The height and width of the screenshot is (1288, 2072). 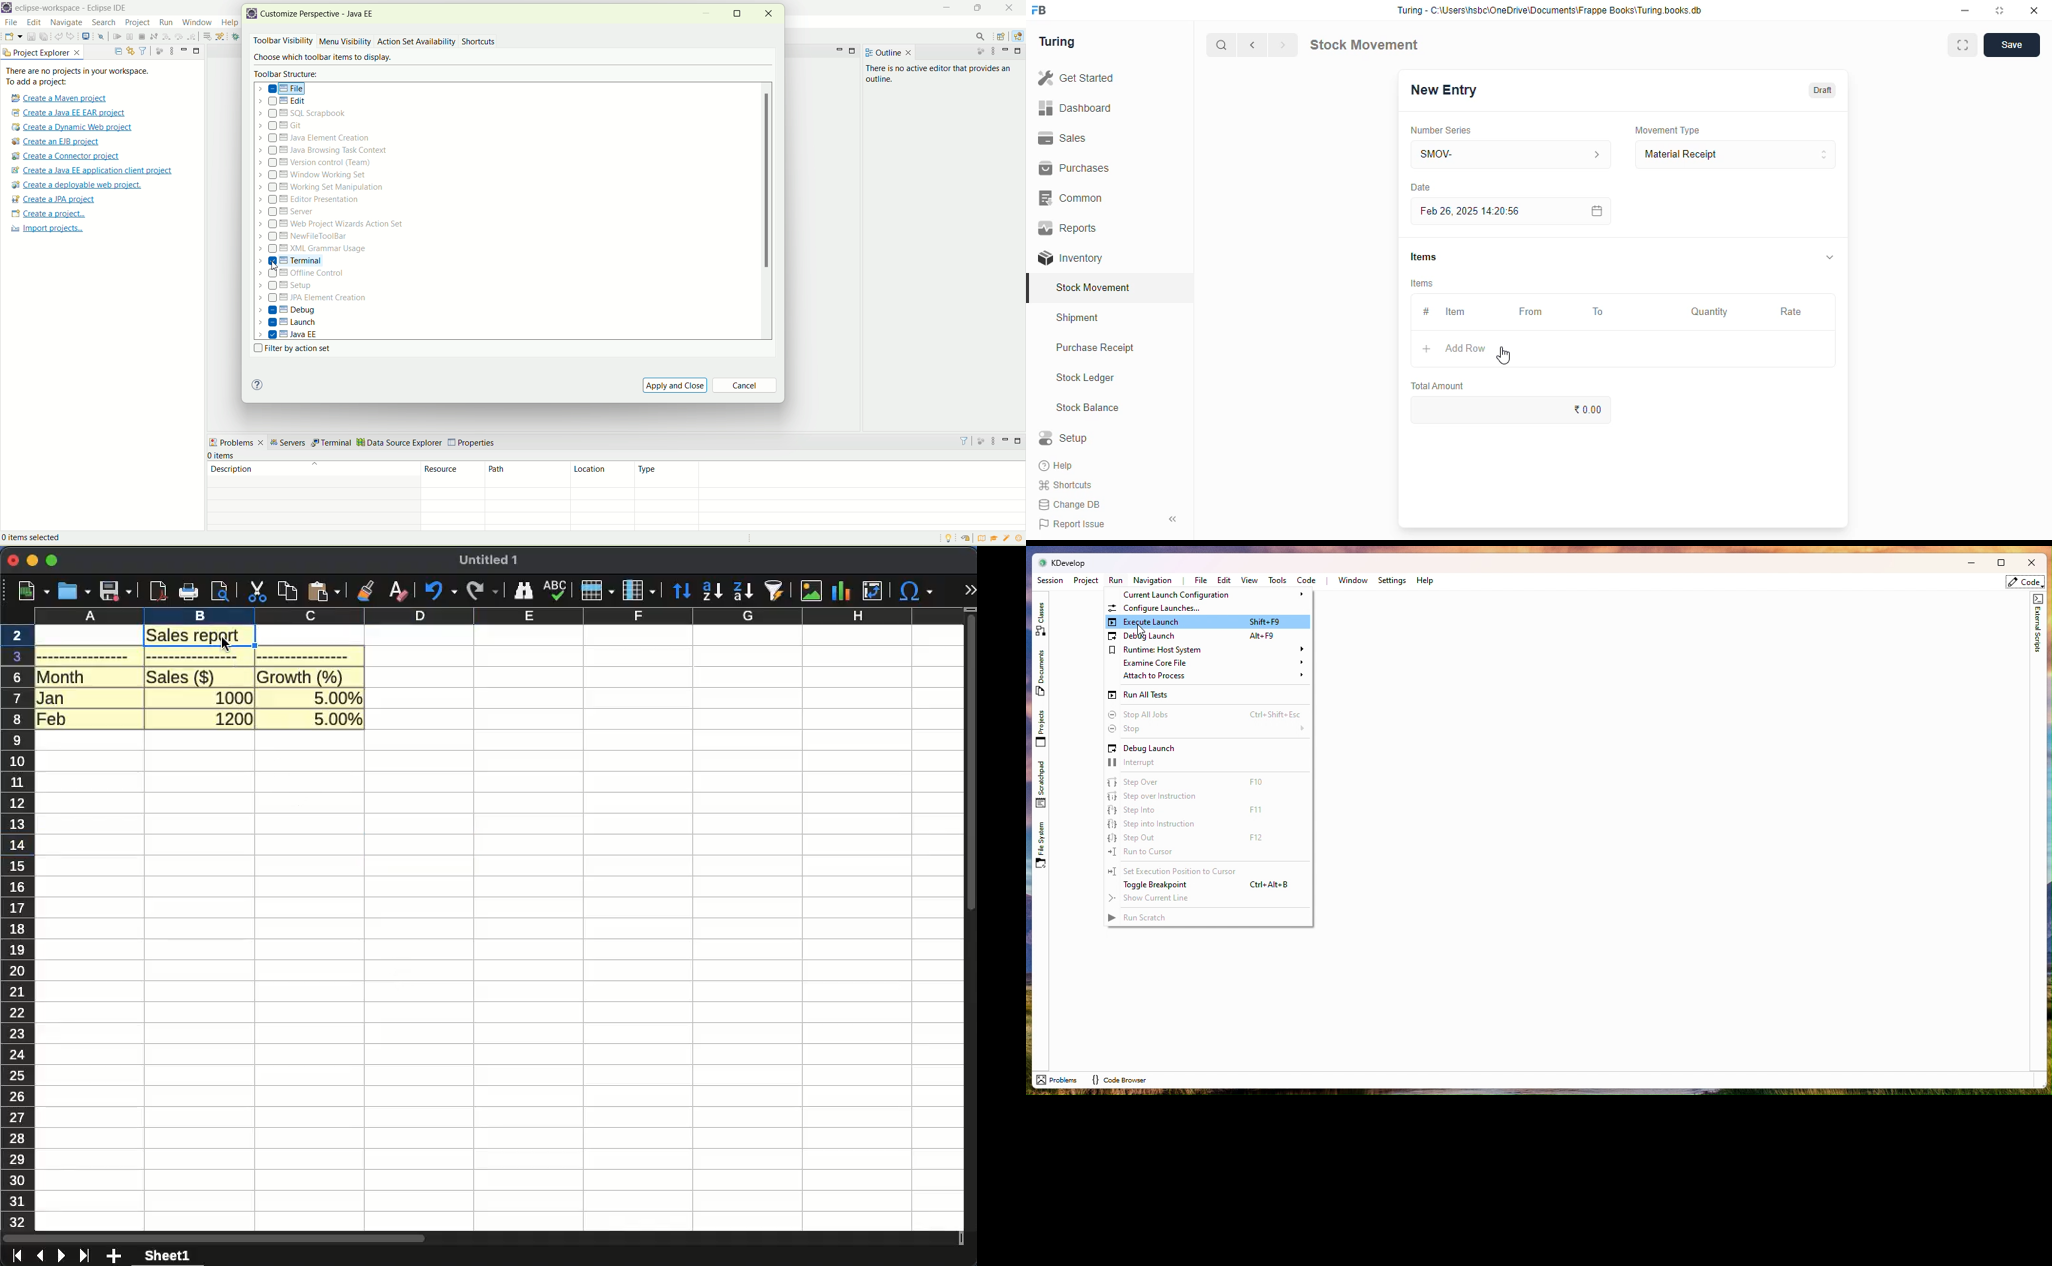 I want to click on purchases, so click(x=1074, y=168).